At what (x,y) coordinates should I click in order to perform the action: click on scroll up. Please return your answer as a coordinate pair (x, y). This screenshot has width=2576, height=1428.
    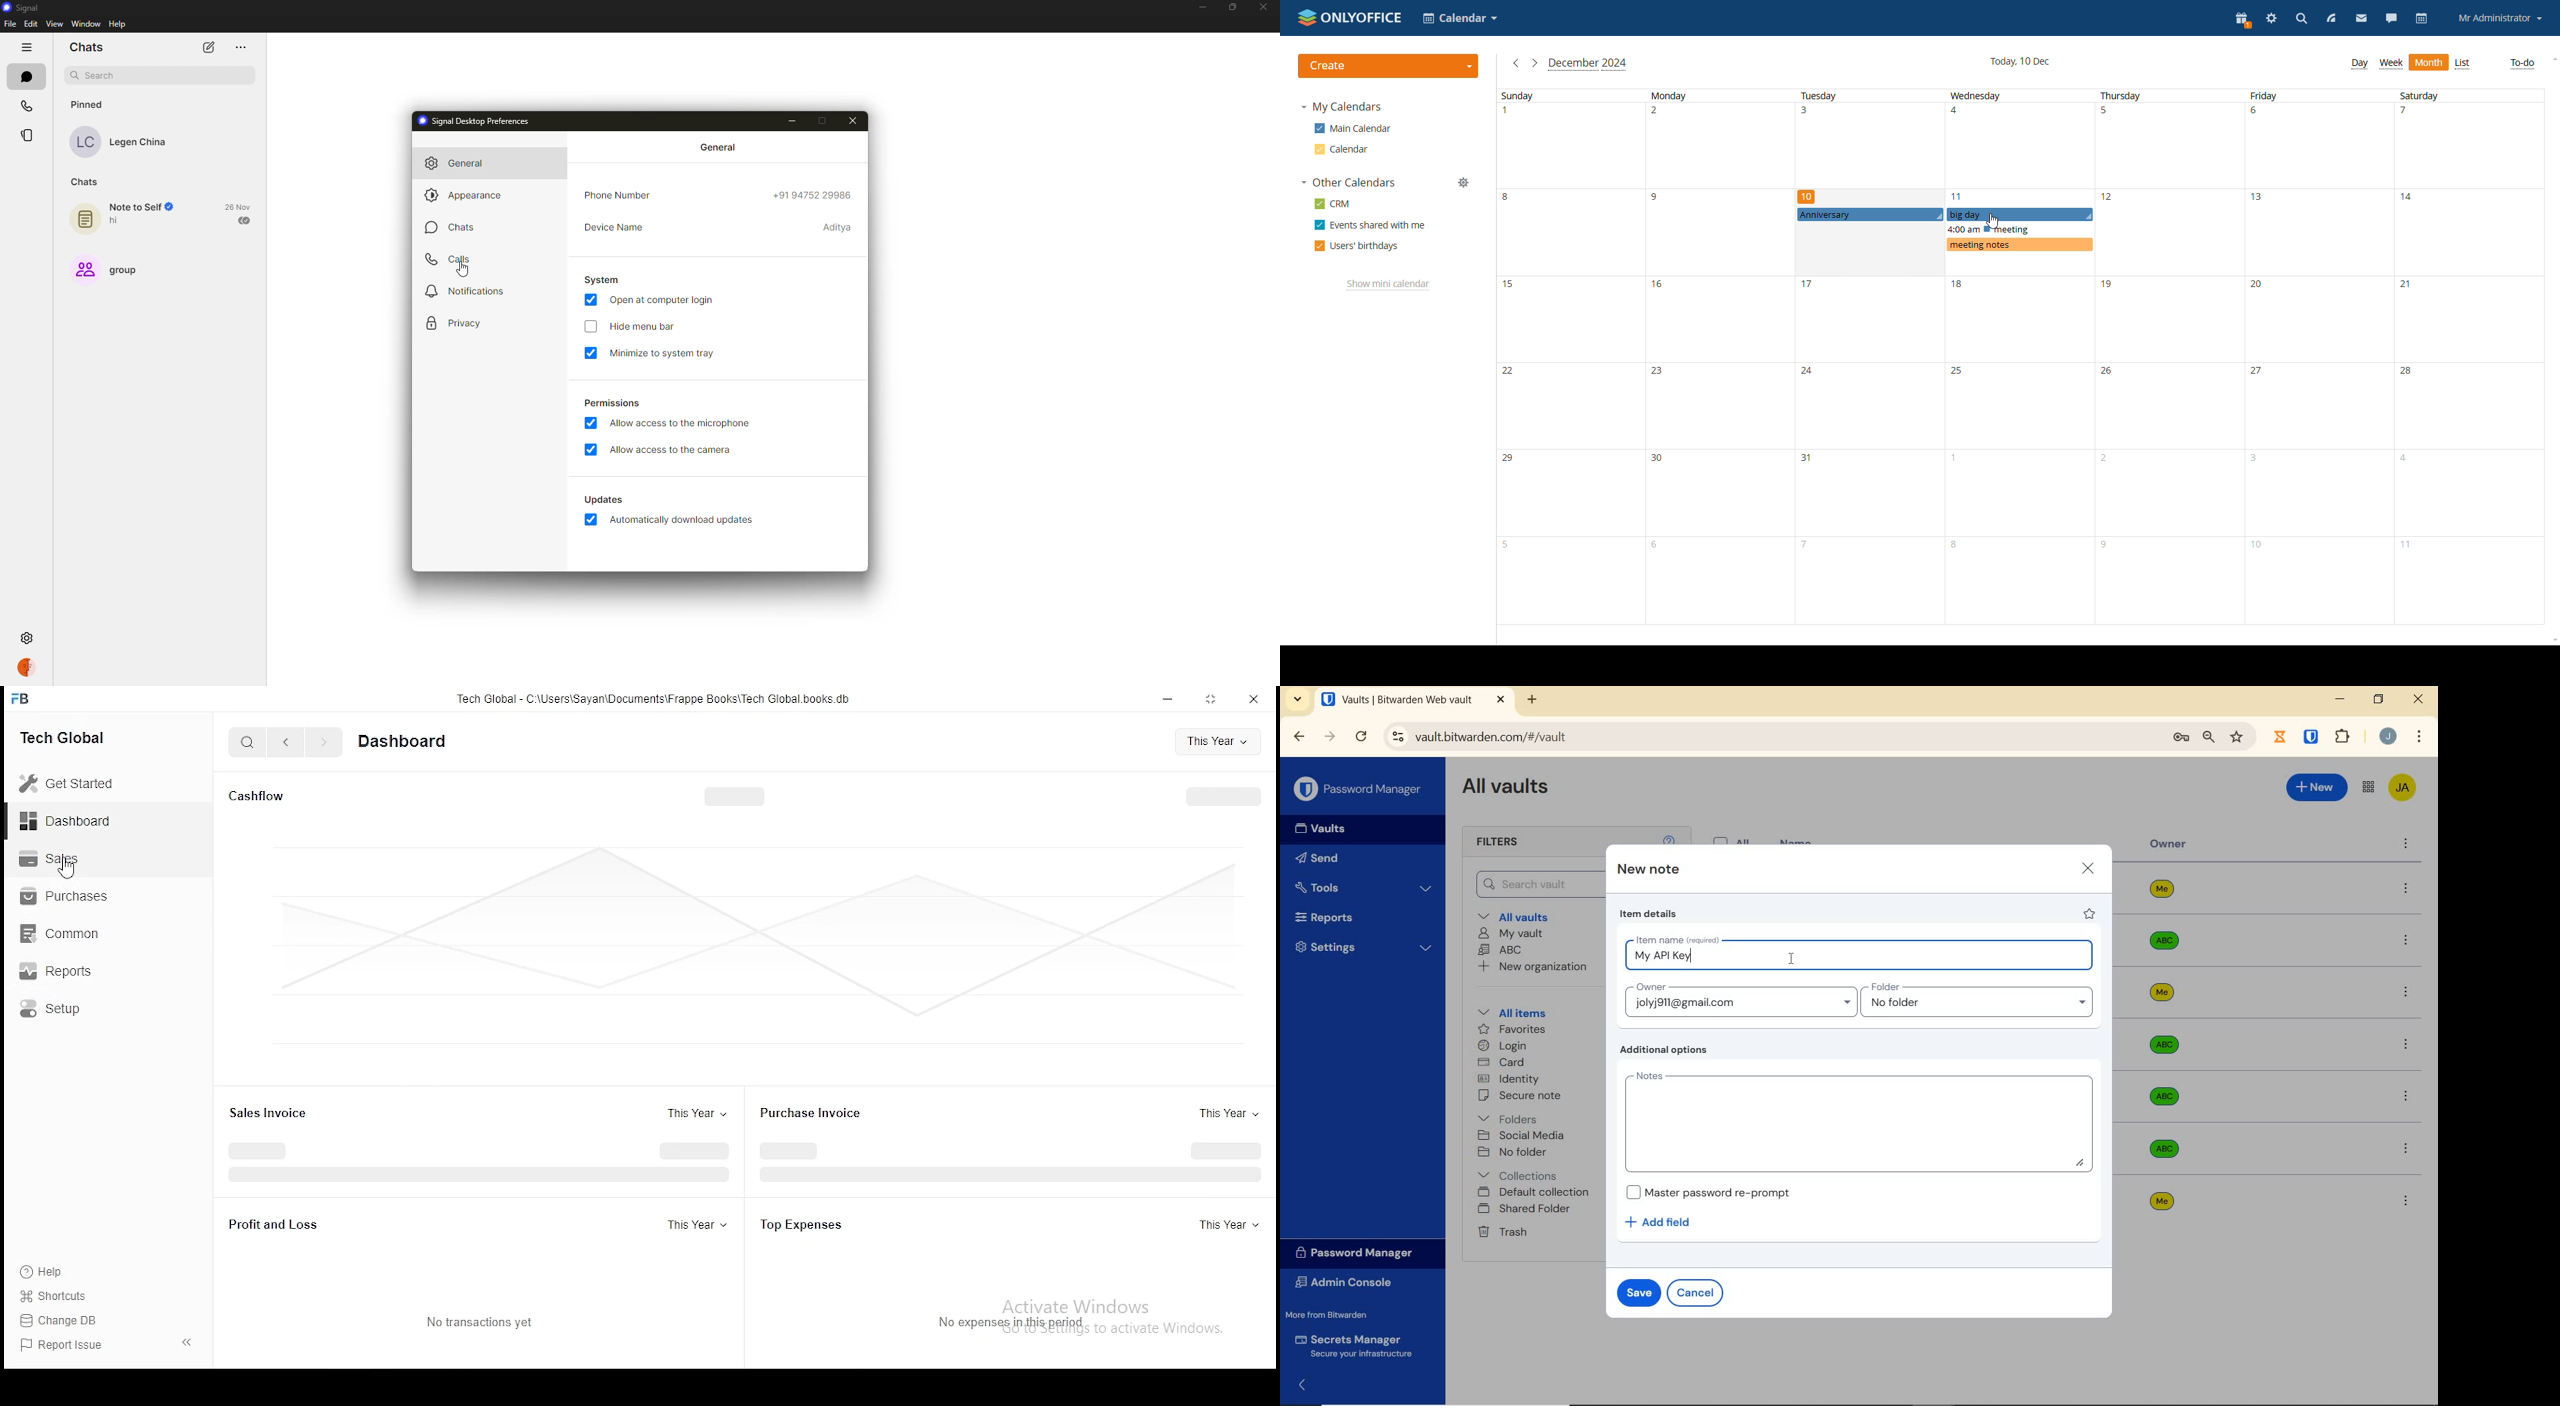
    Looking at the image, I should click on (2552, 59).